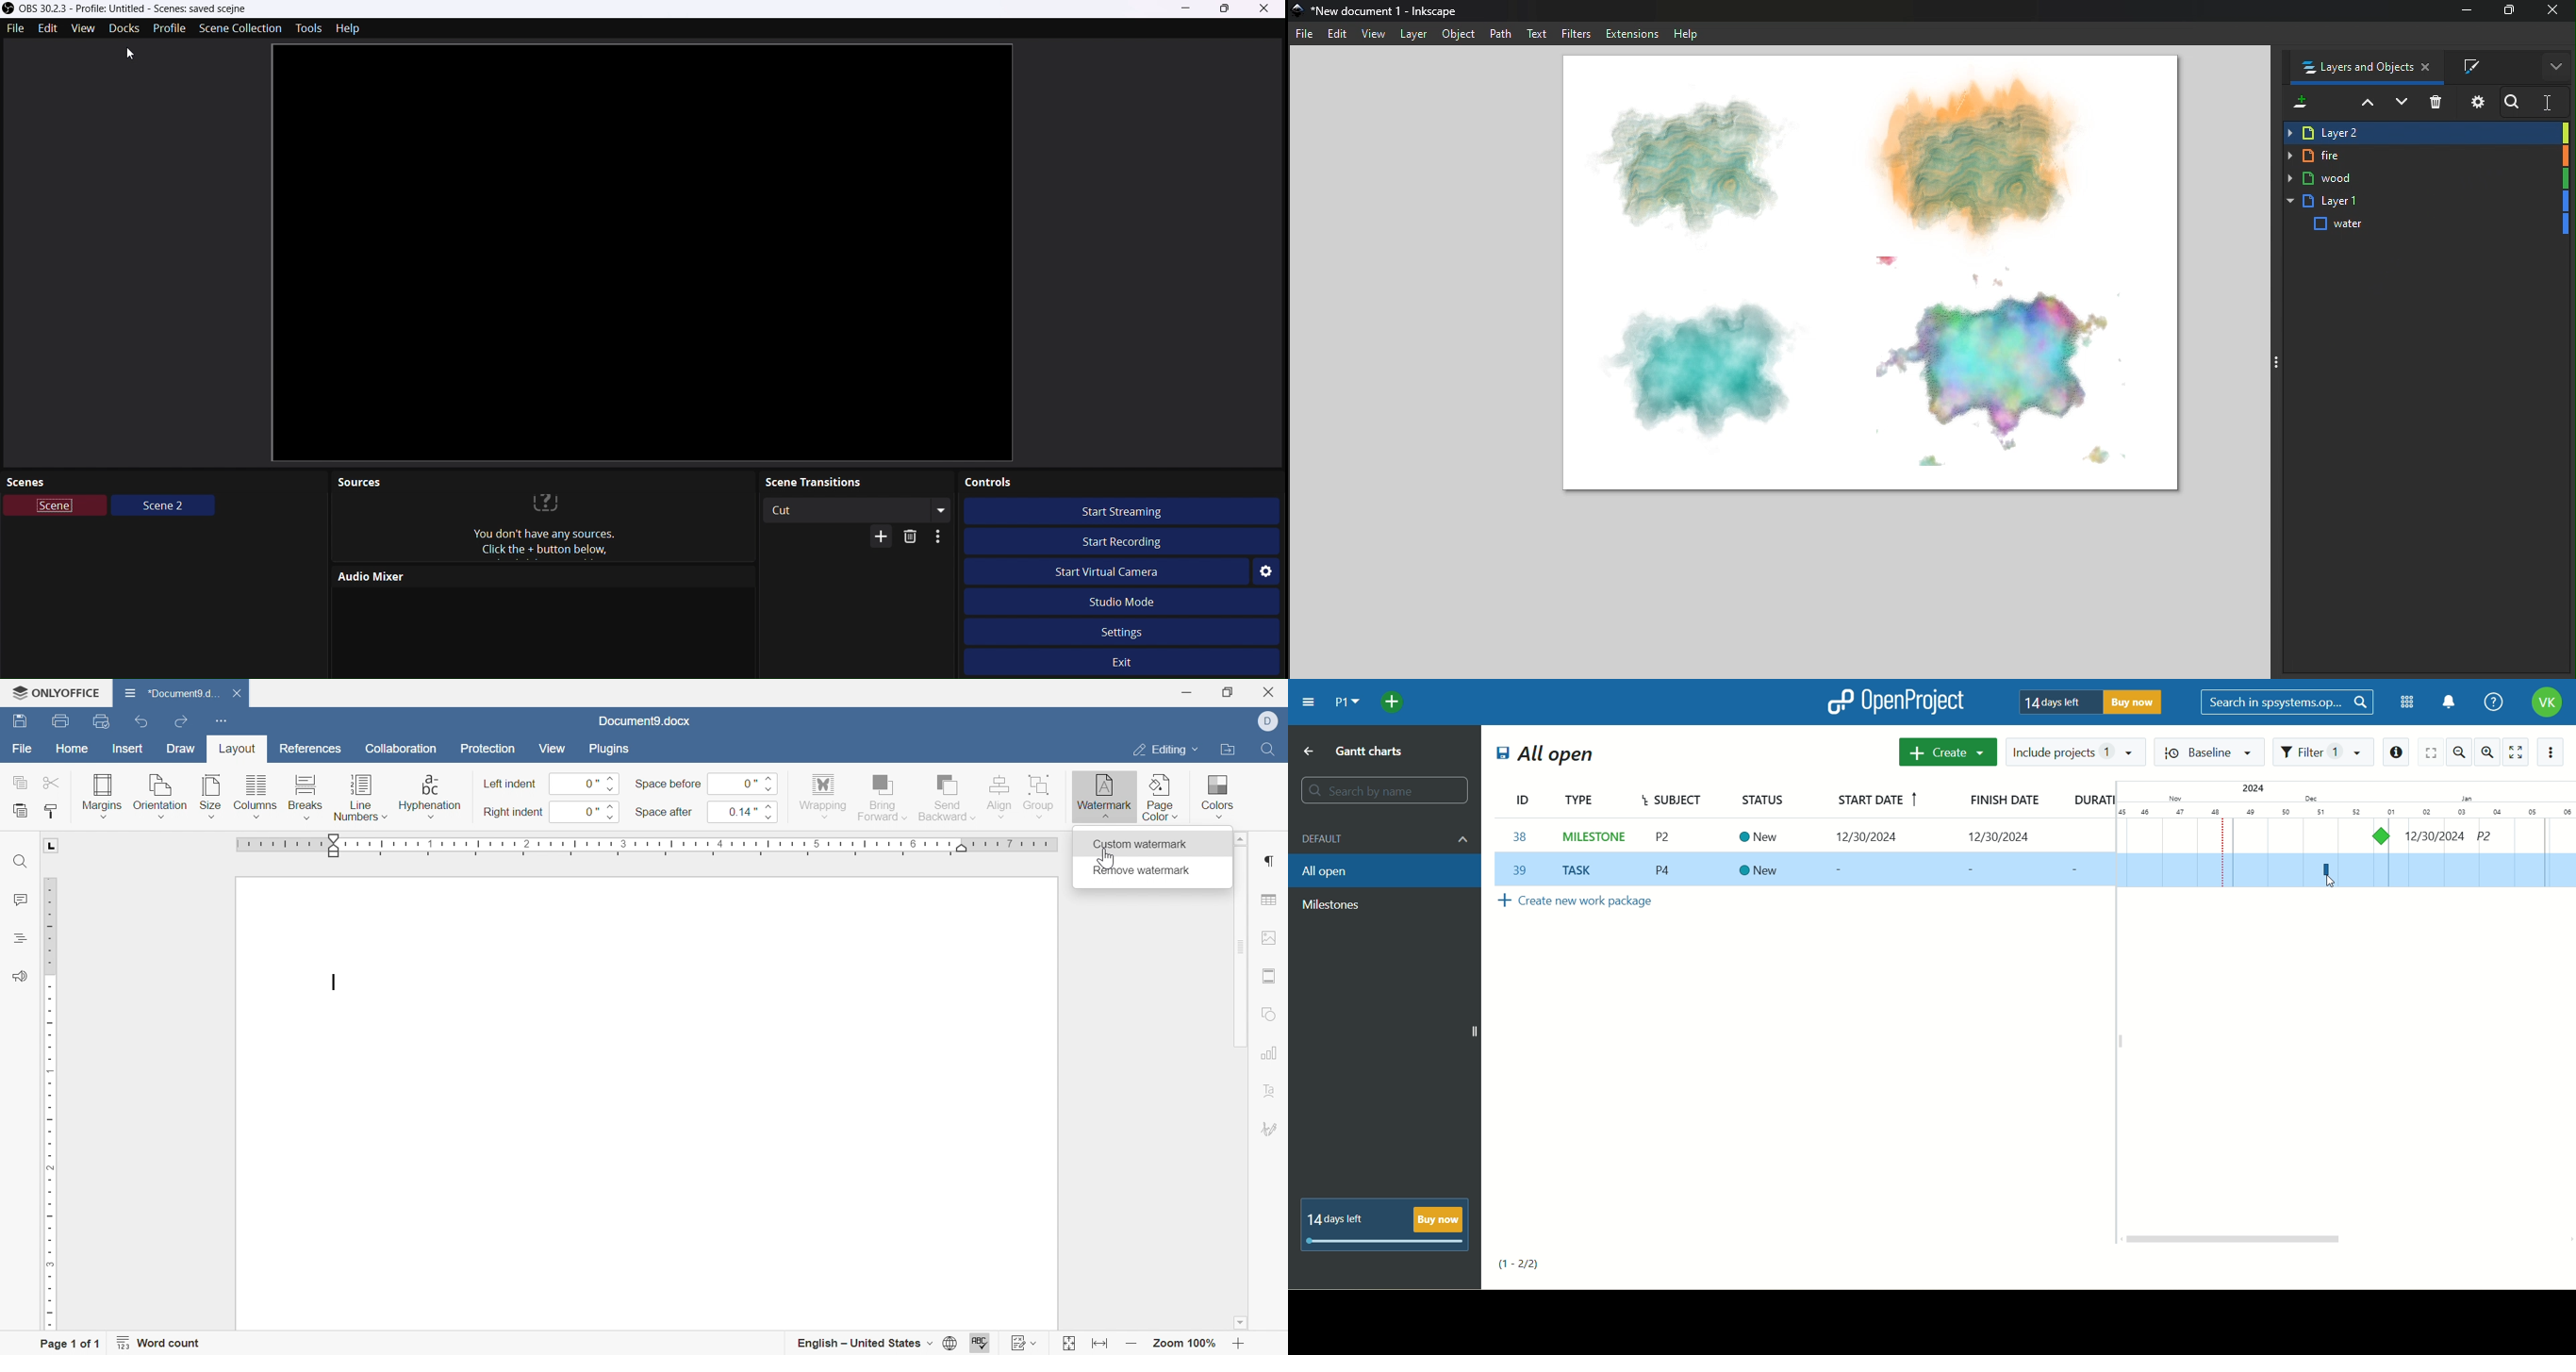 The height and width of the screenshot is (1372, 2576). Describe the element at coordinates (551, 748) in the screenshot. I see `view` at that location.